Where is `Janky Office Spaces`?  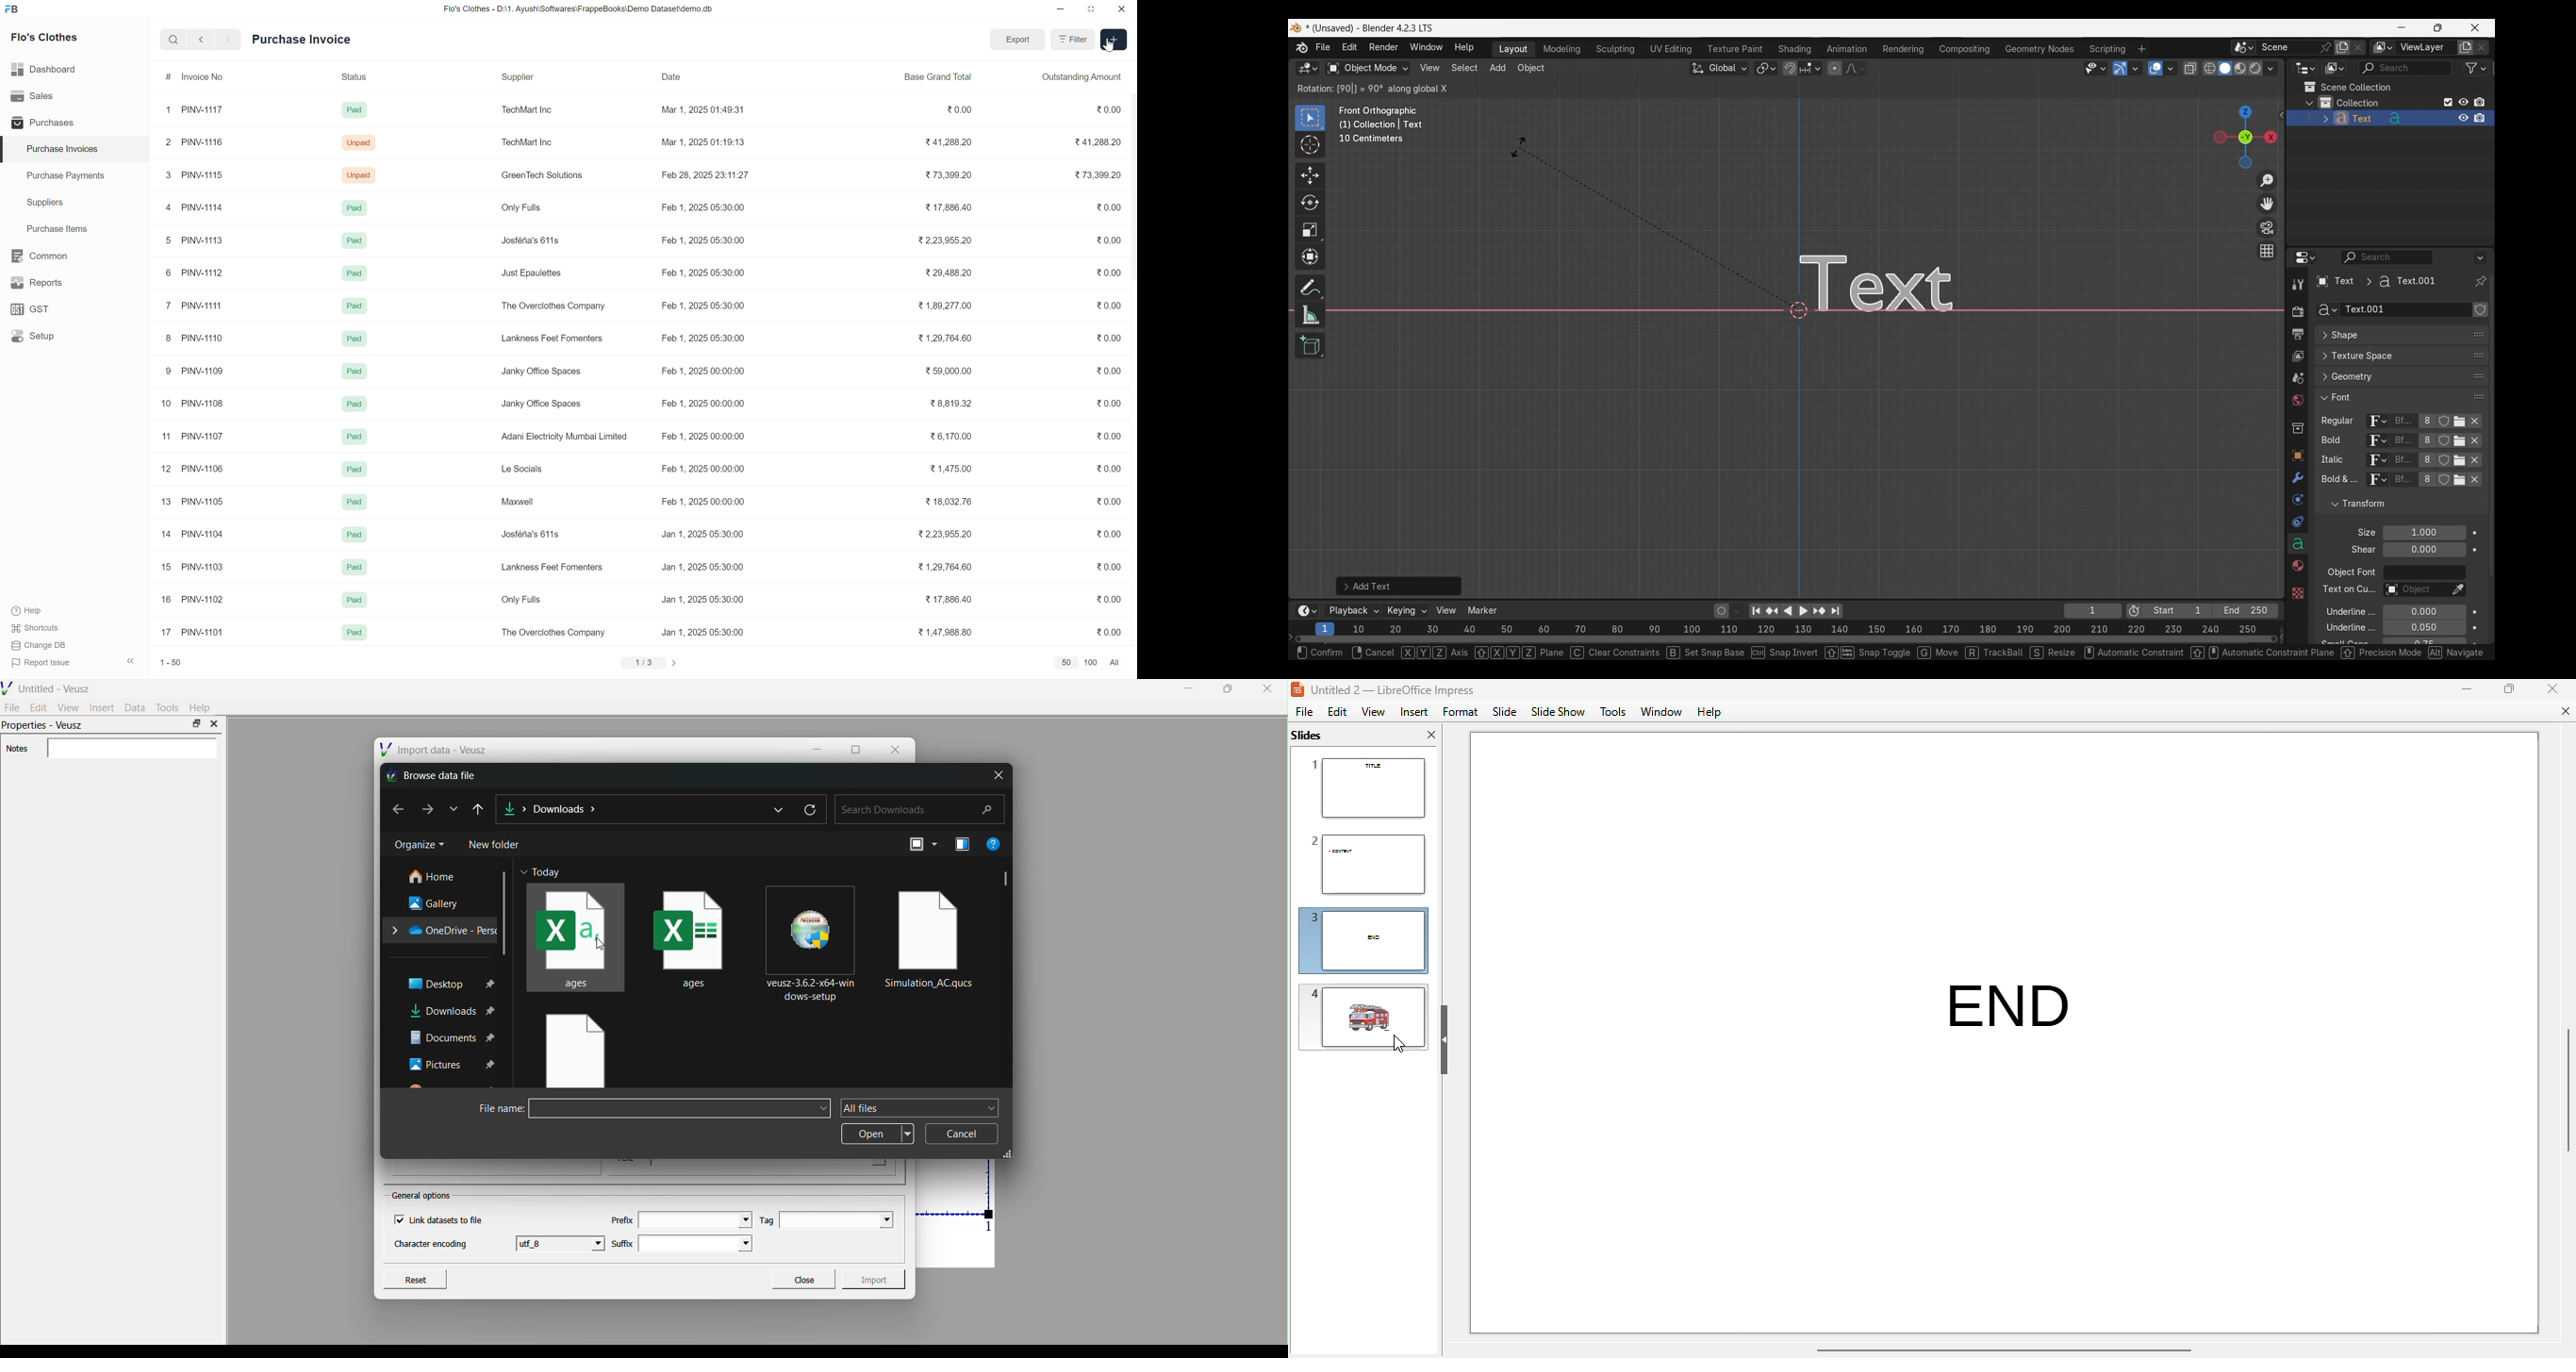
Janky Office Spaces is located at coordinates (542, 371).